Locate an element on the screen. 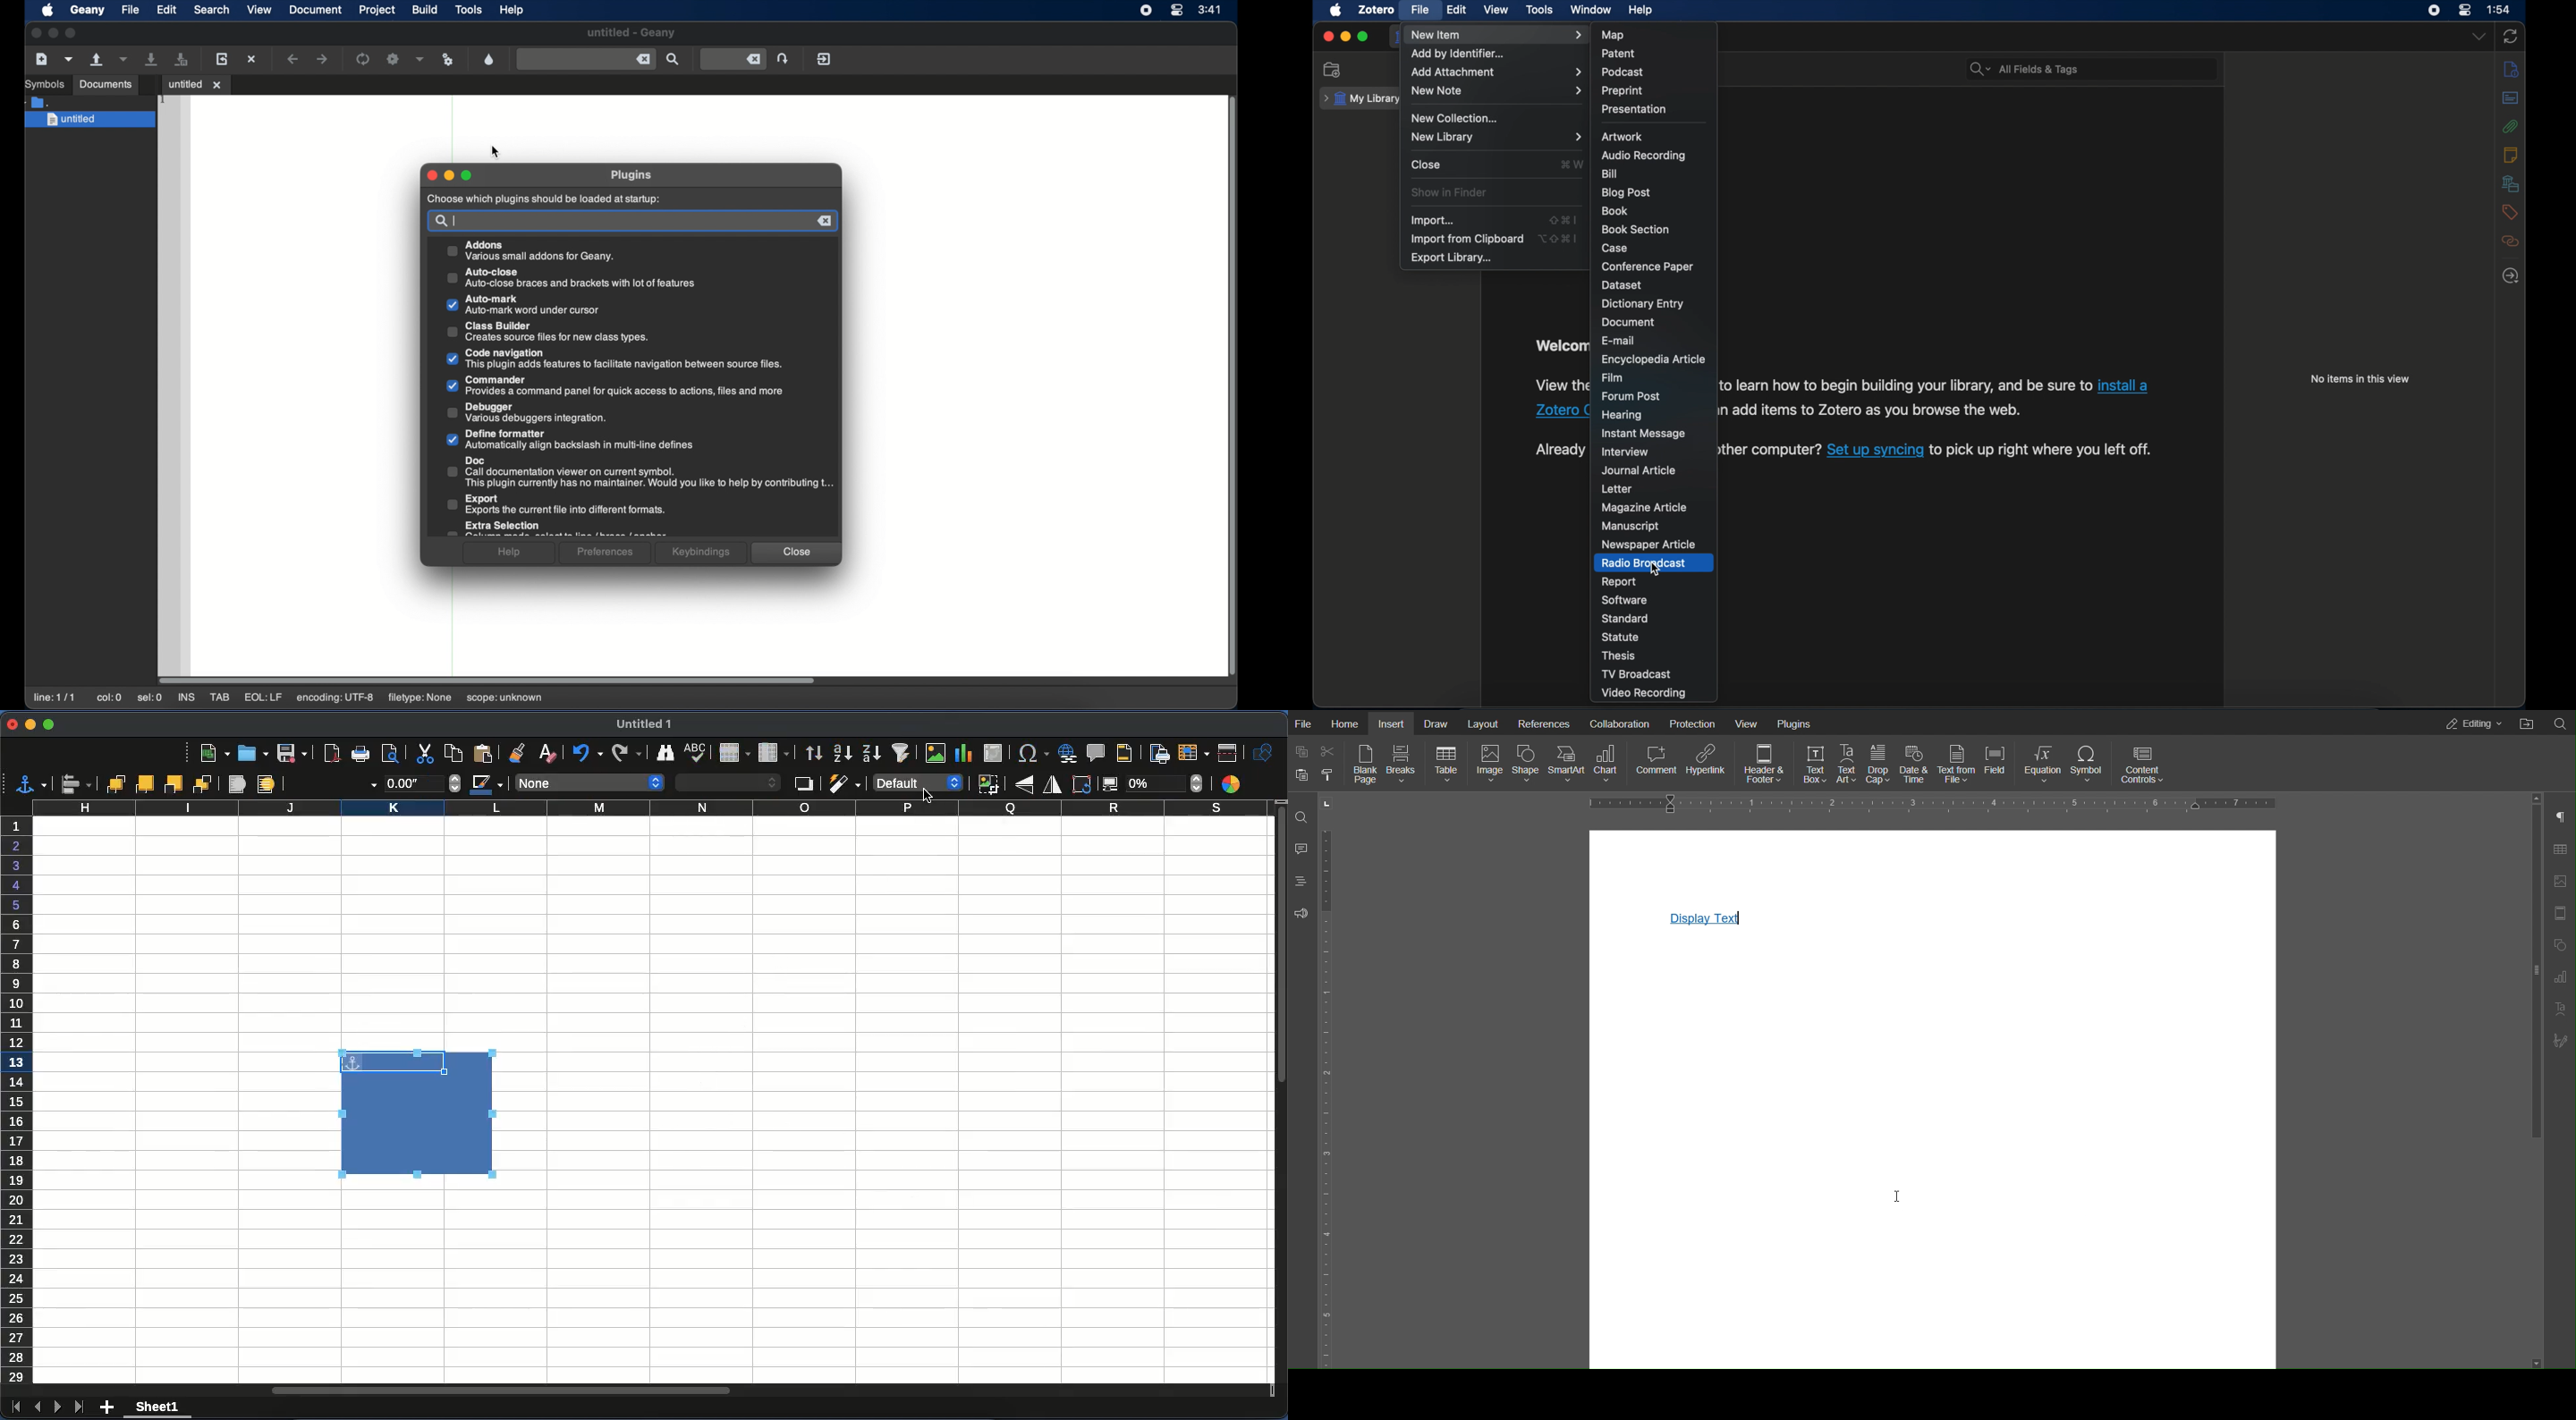  File is located at coordinates (1307, 723).